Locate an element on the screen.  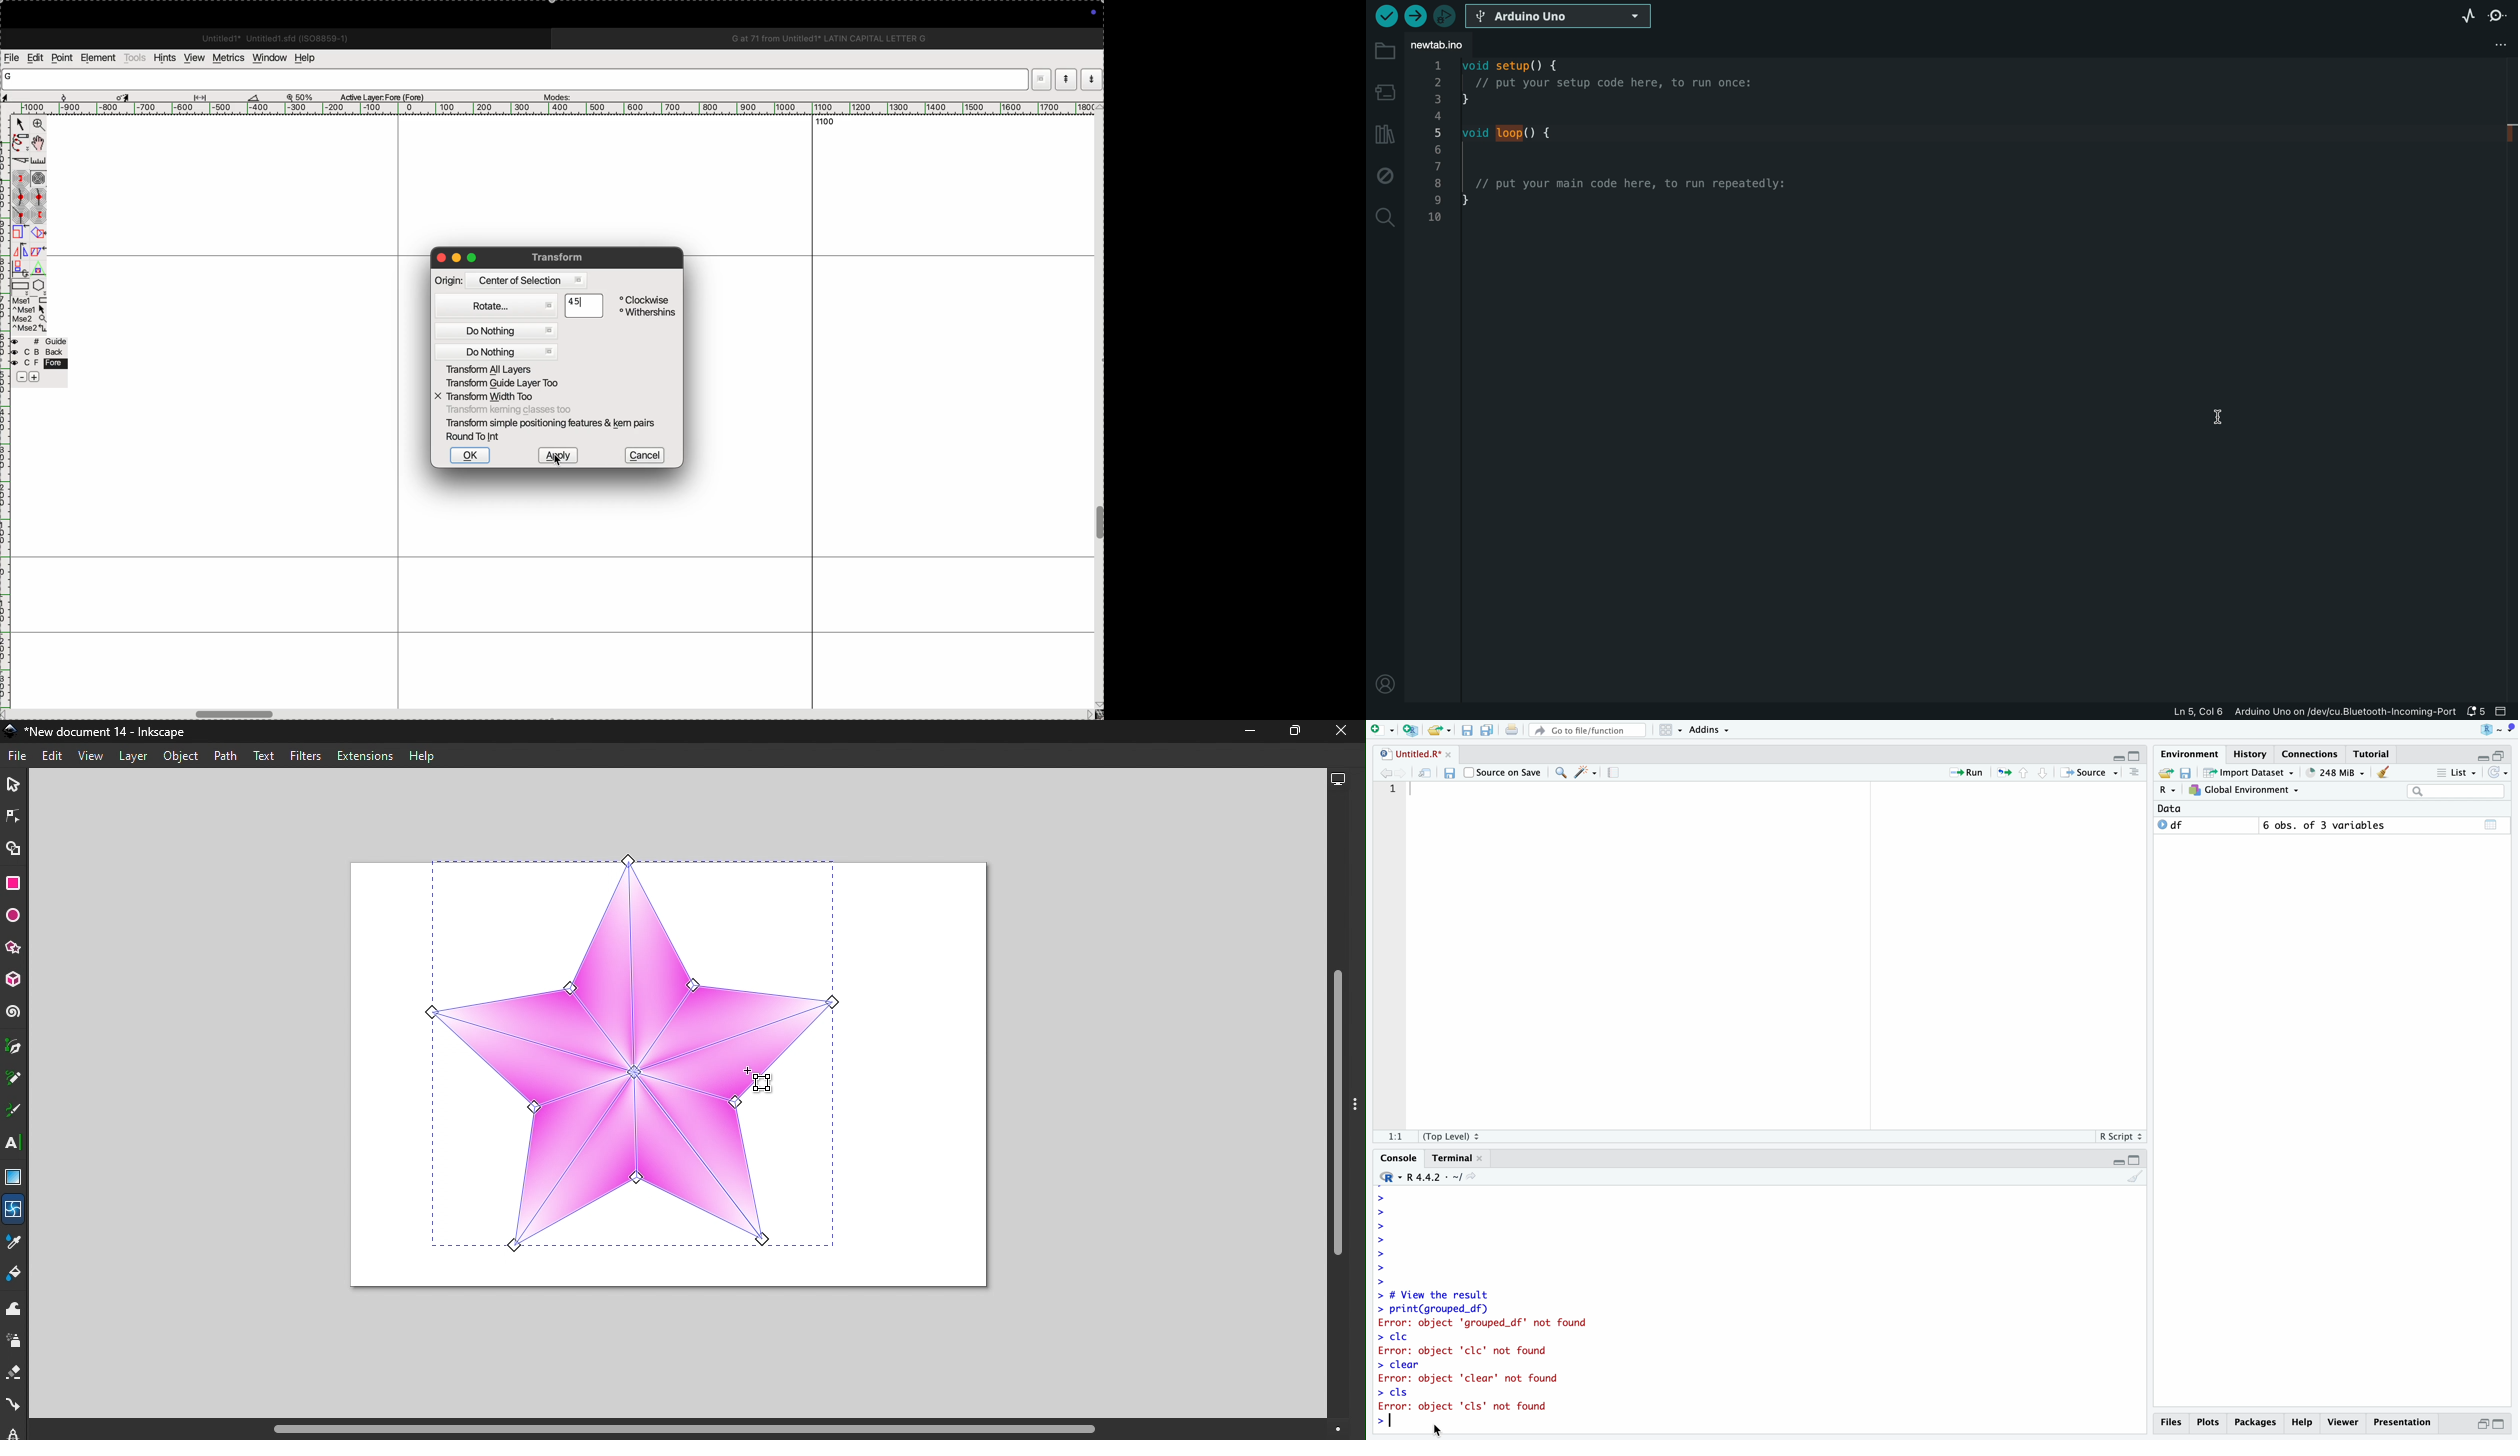
flip is located at coordinates (20, 251).